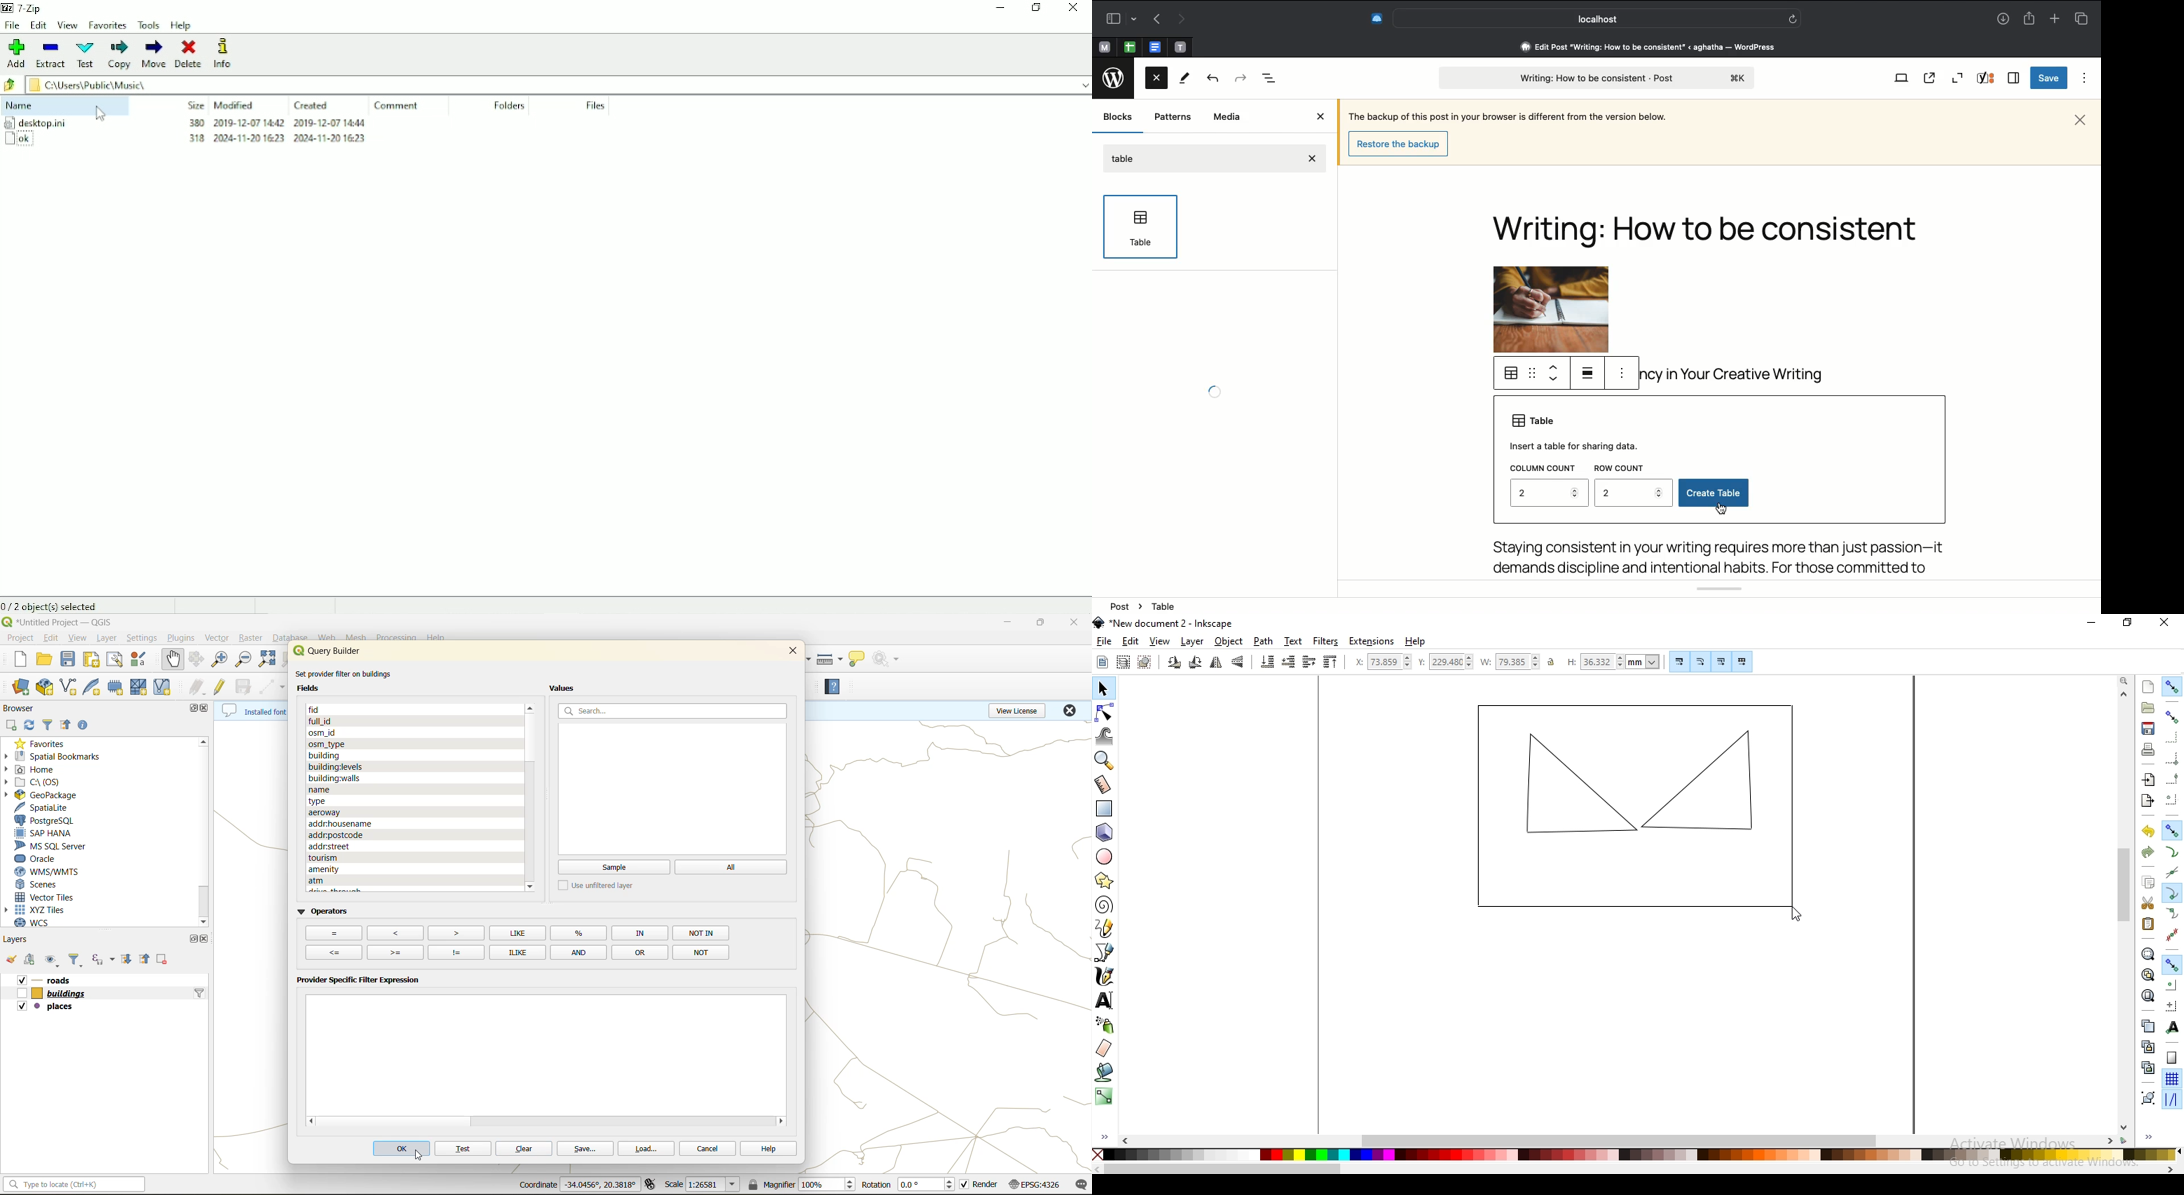 Image resolution: width=2184 pixels, height=1204 pixels. I want to click on Patterns, so click(1173, 117).